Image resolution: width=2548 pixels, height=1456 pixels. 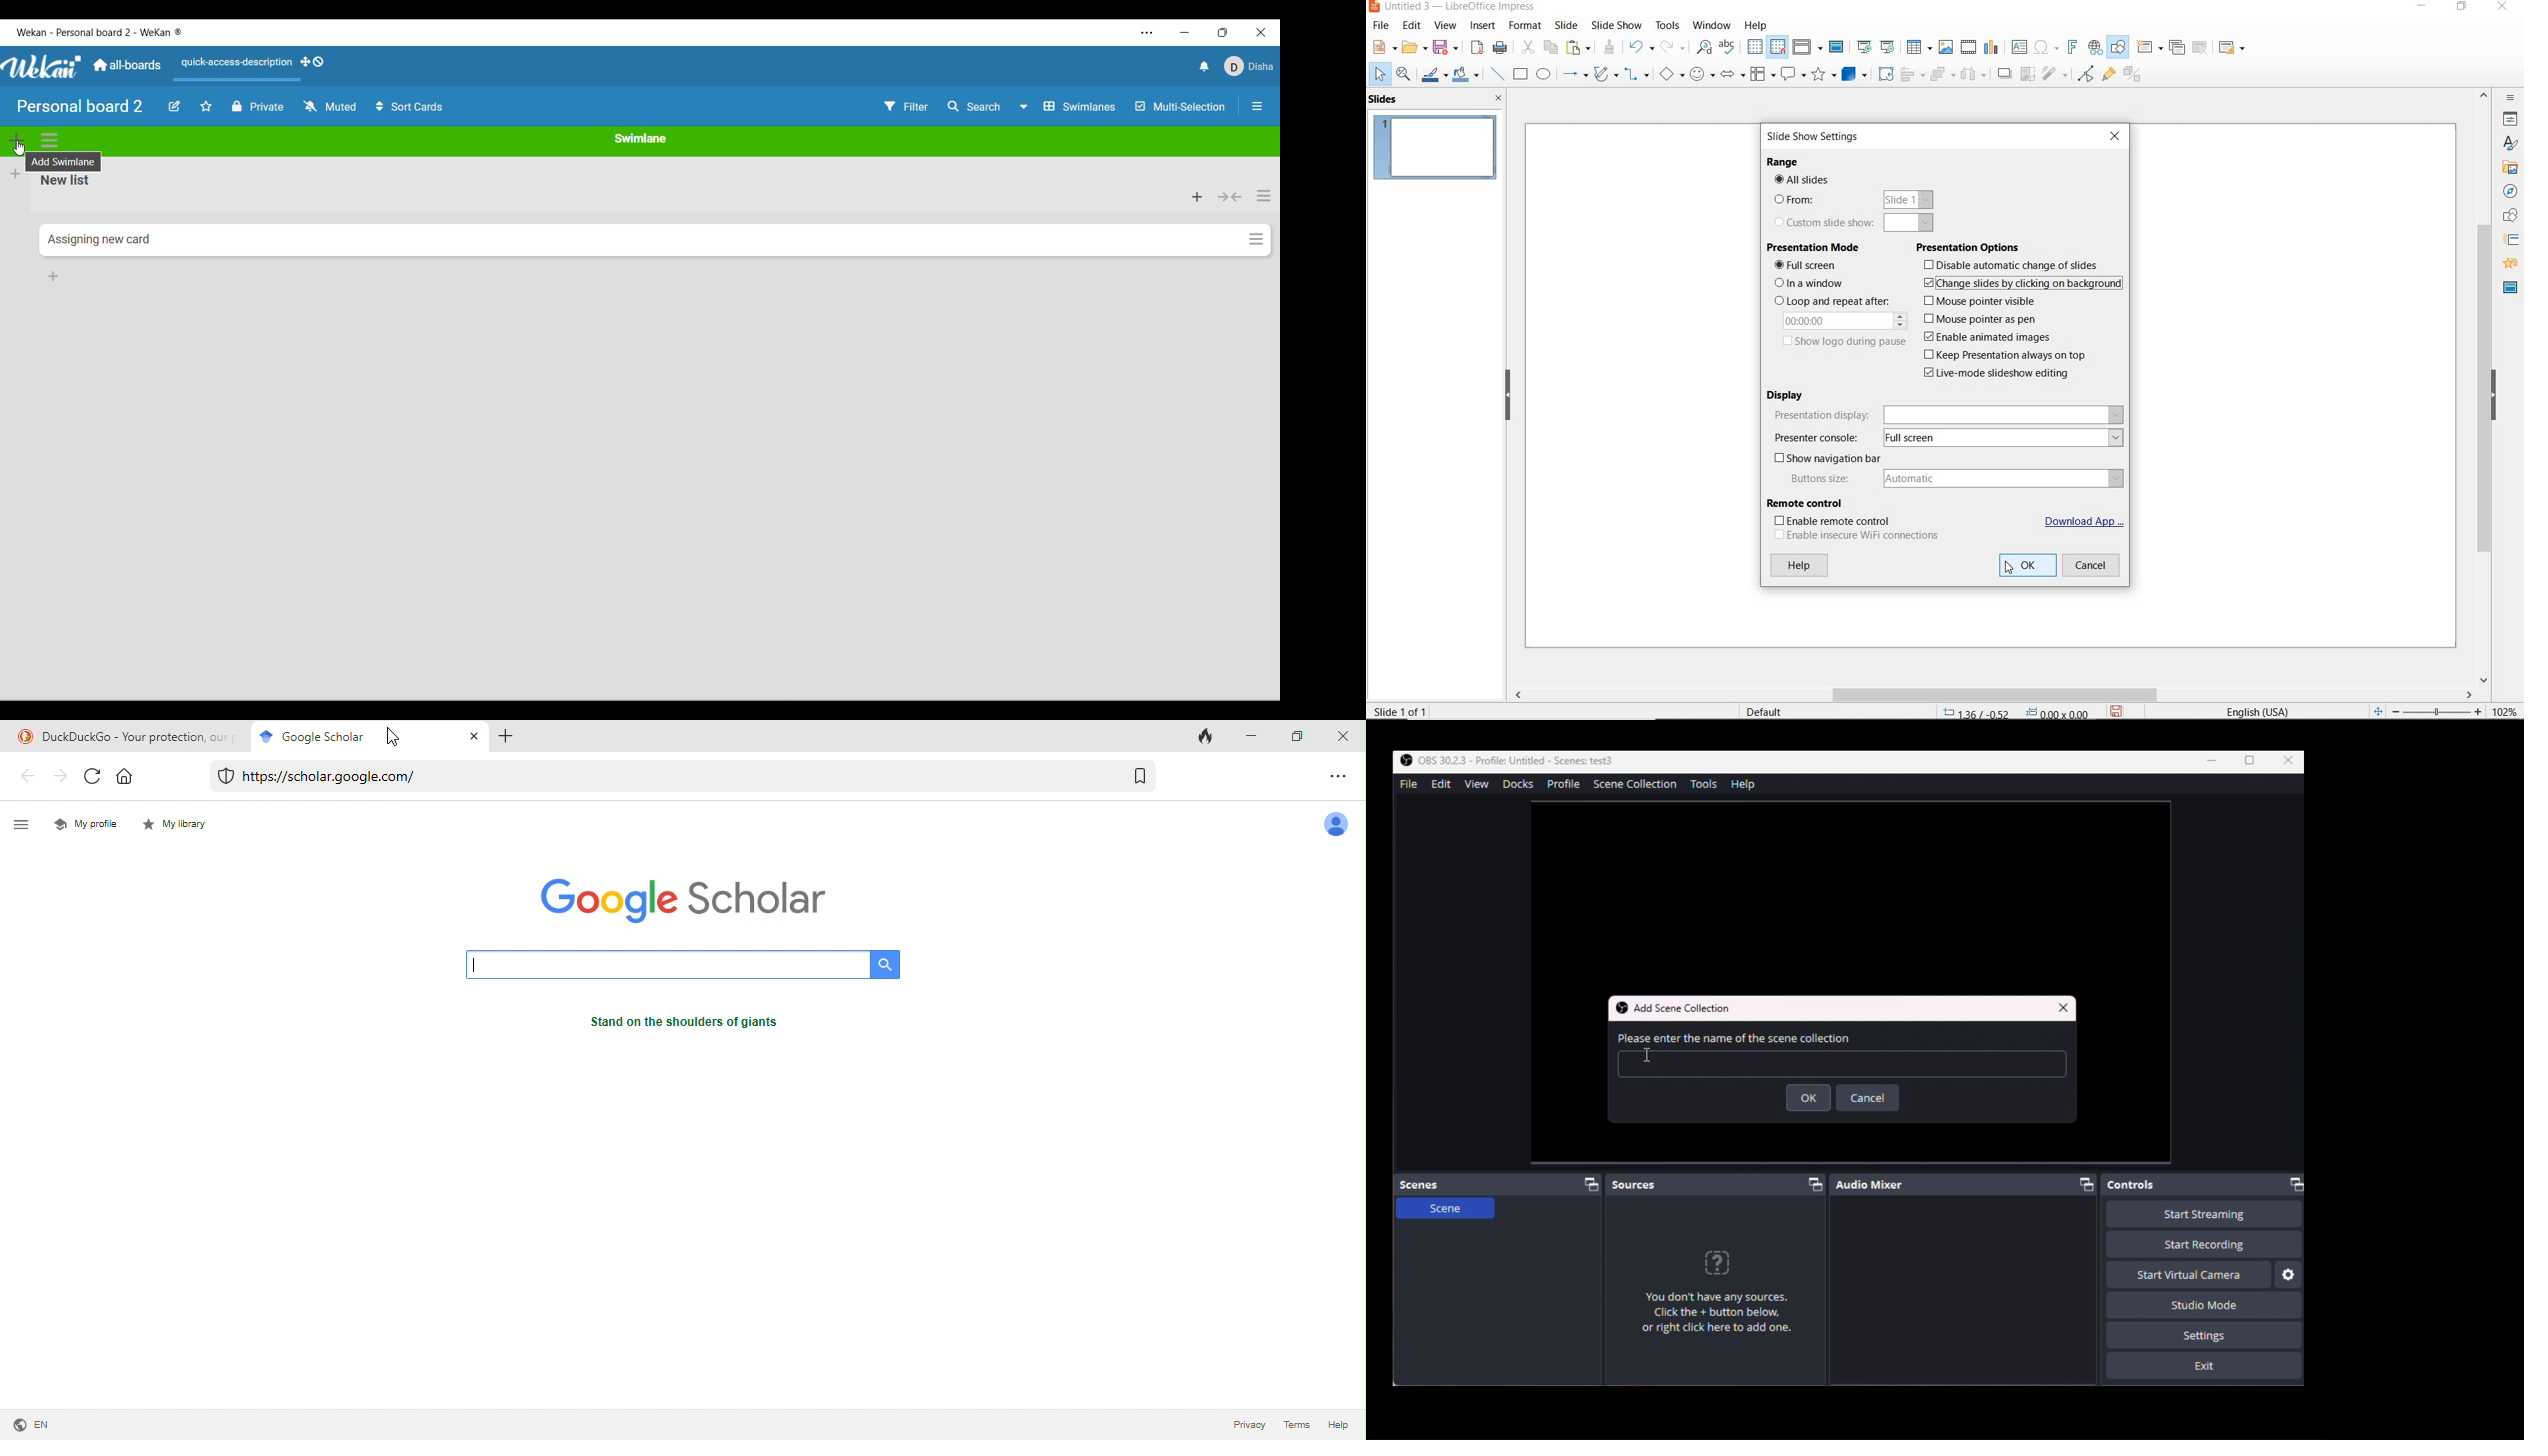 What do you see at coordinates (1968, 1185) in the screenshot?
I see `Audio Mixer` at bounding box center [1968, 1185].